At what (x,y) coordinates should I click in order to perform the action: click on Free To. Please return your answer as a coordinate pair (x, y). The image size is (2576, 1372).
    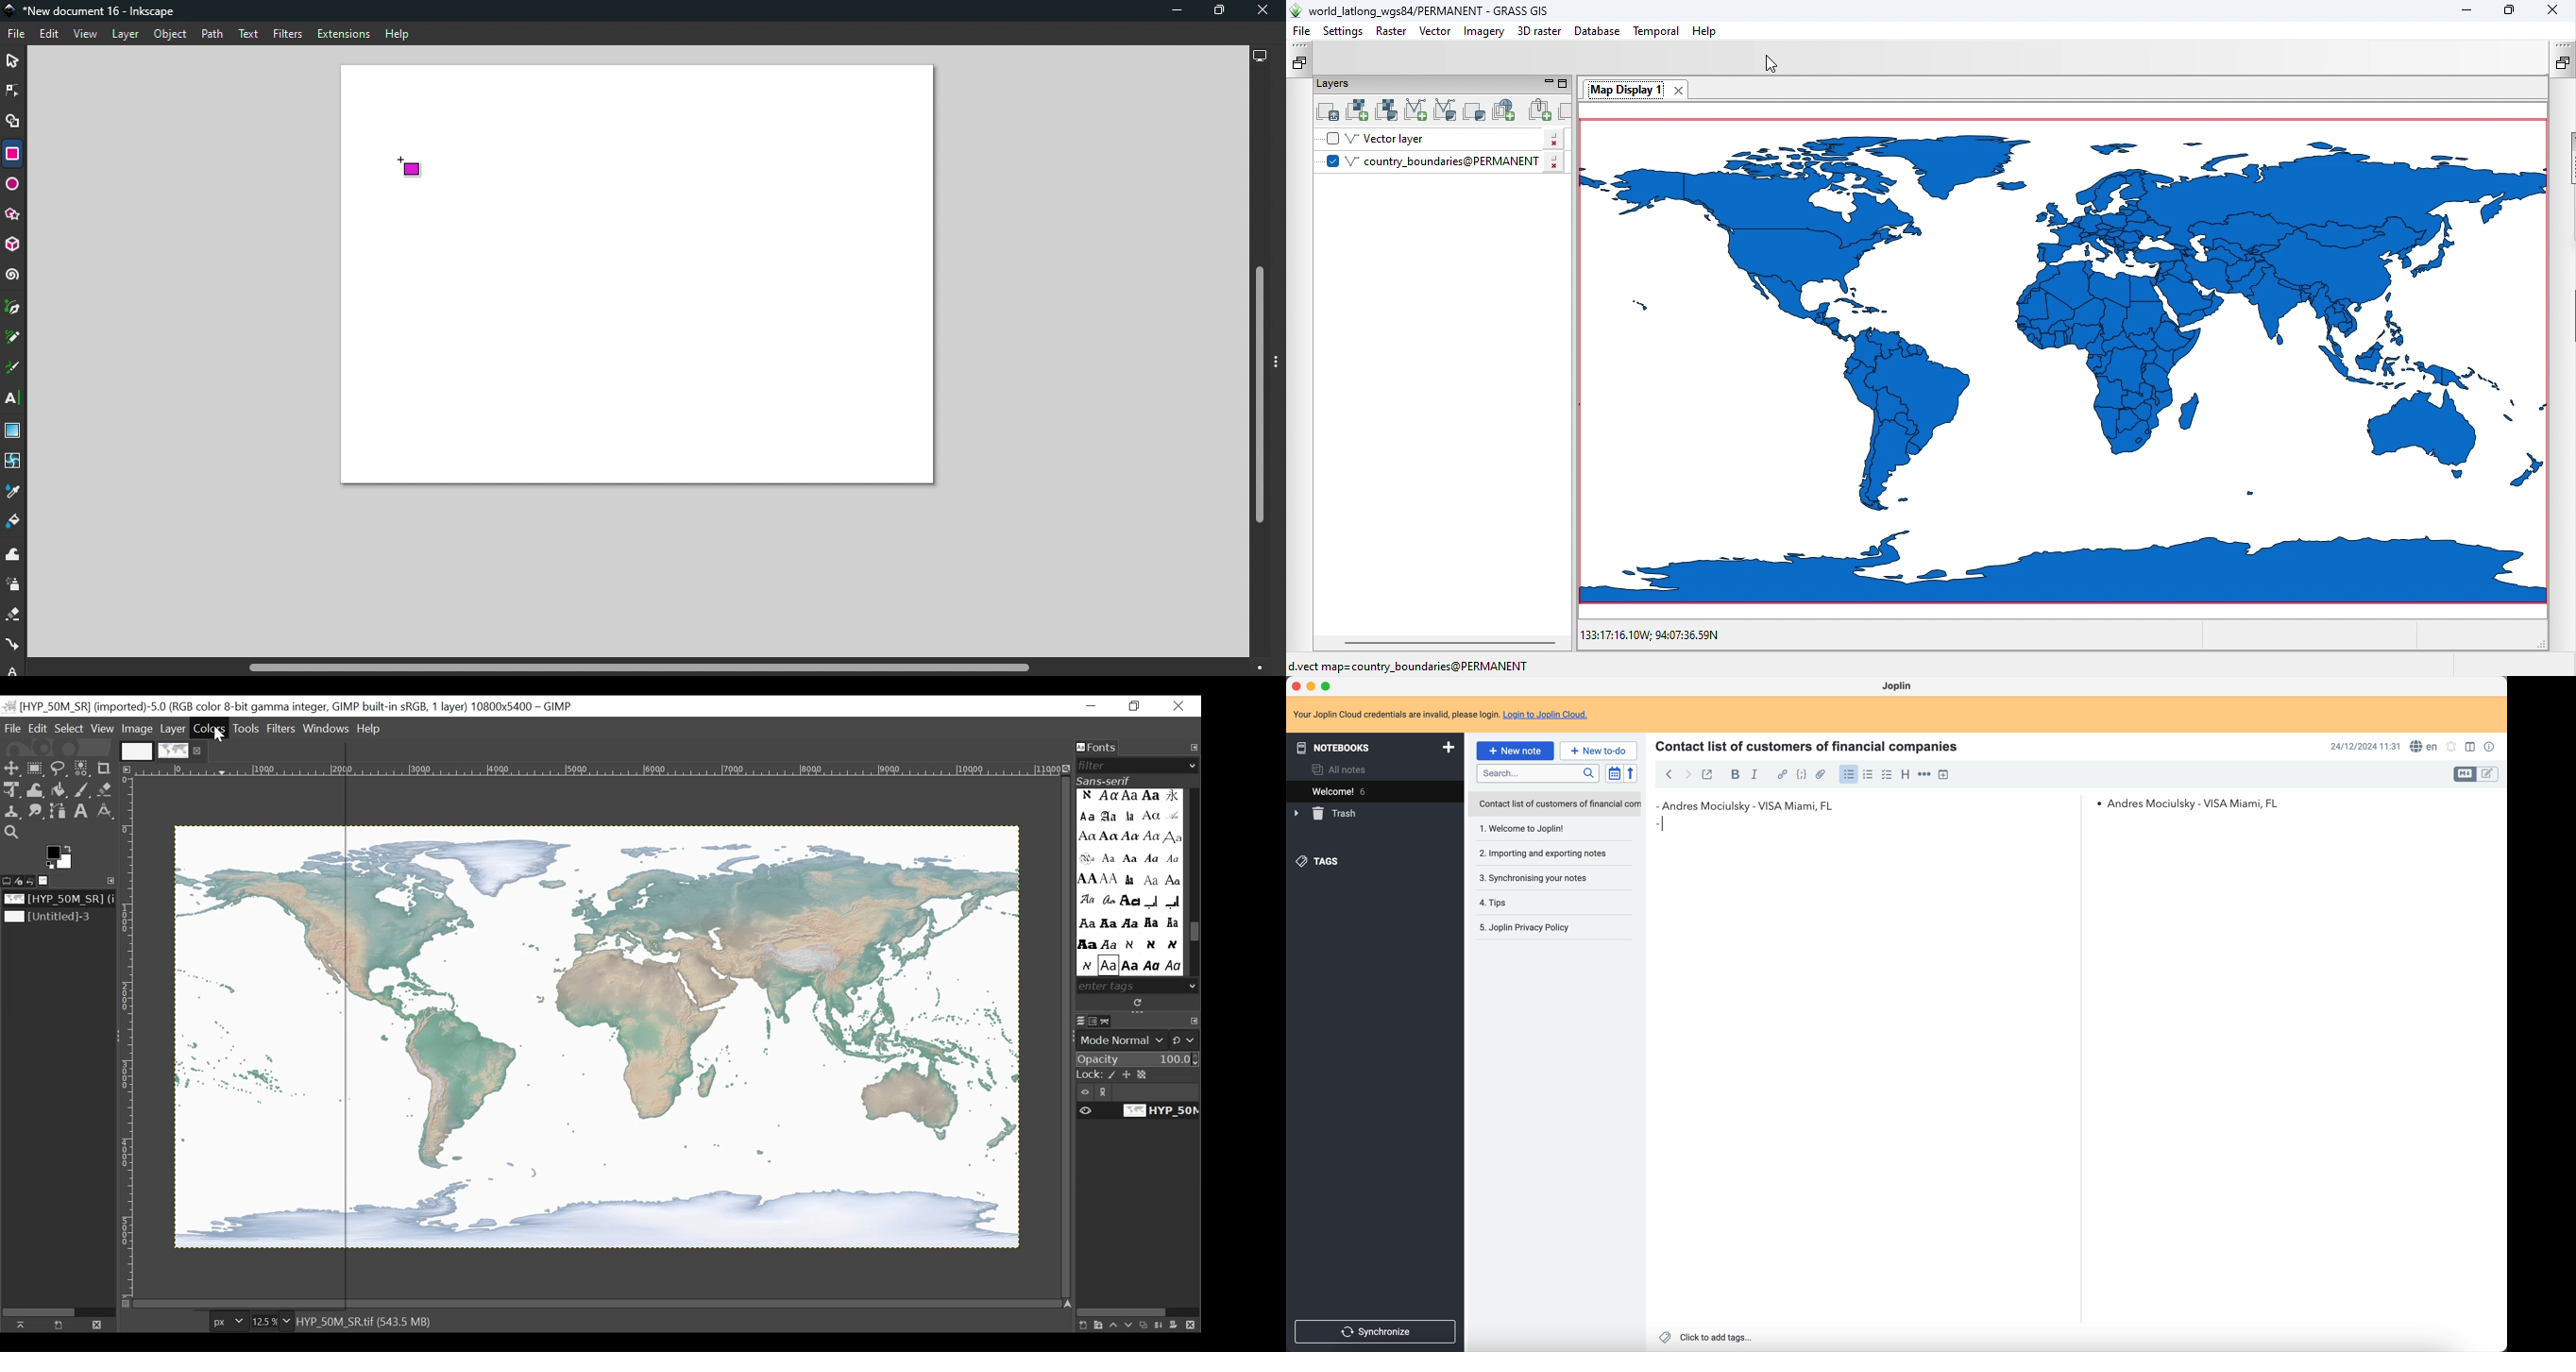
    Looking at the image, I should click on (59, 771).